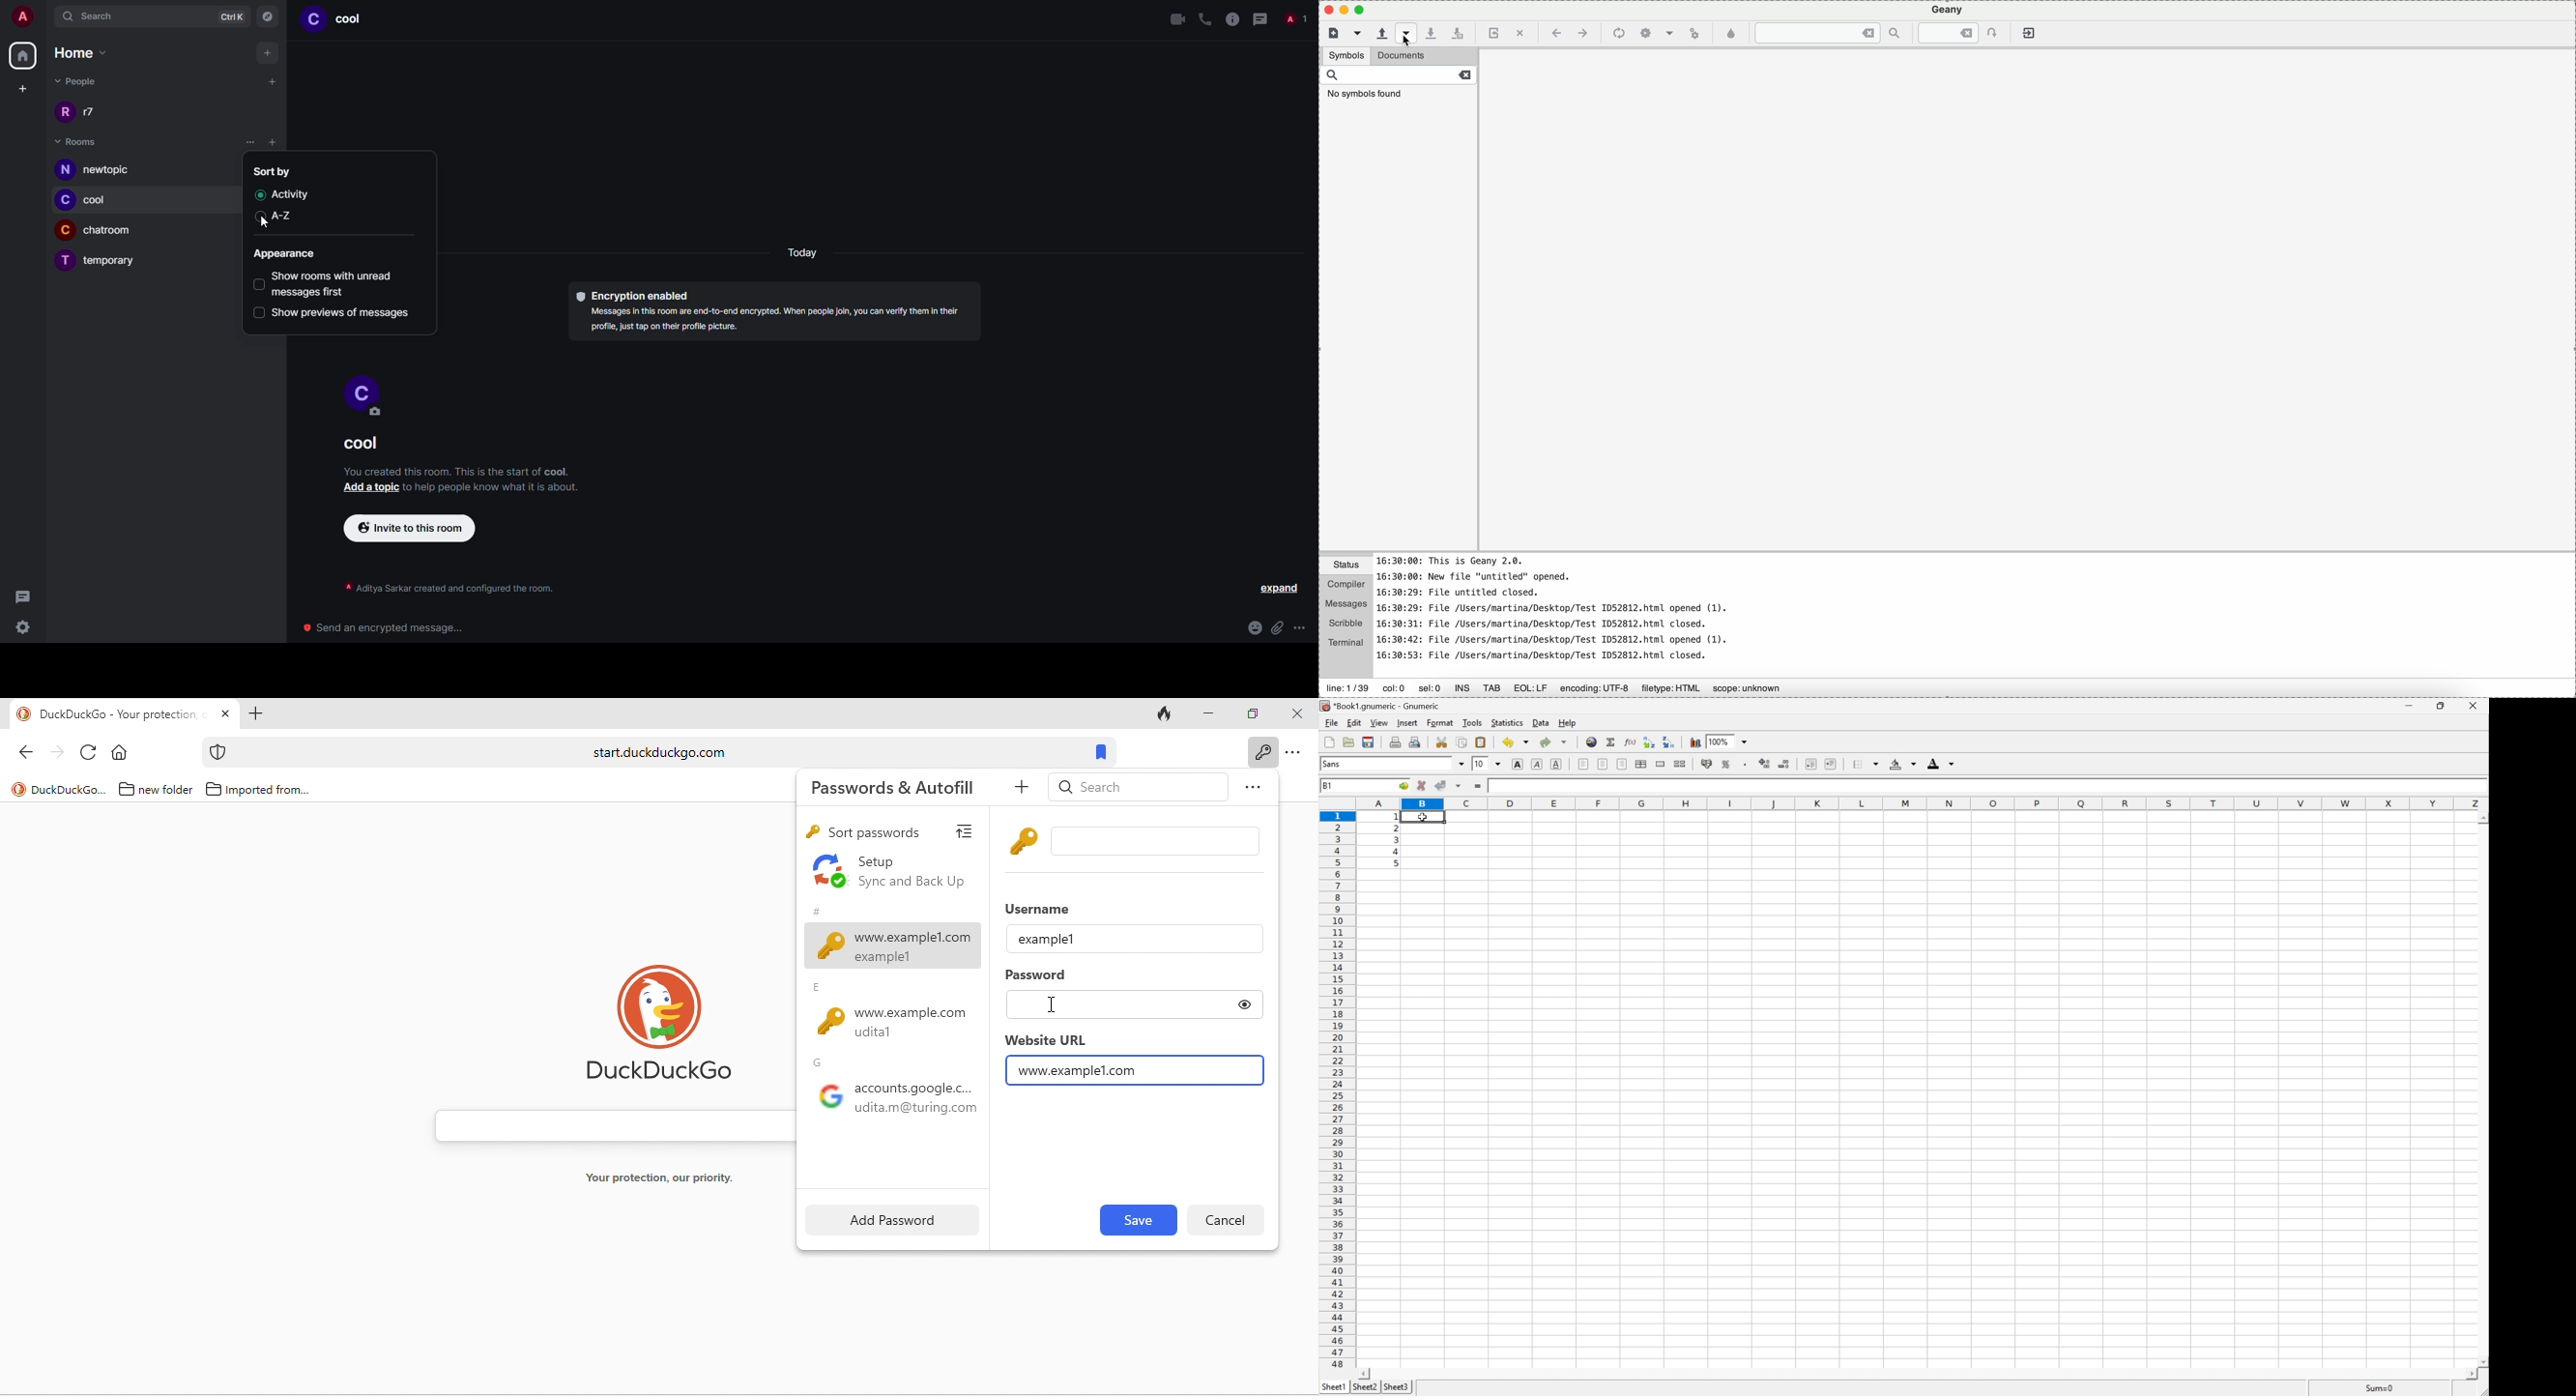 The width and height of the screenshot is (2576, 1400). What do you see at coordinates (339, 281) in the screenshot?
I see `show rooms with unread first` at bounding box center [339, 281].